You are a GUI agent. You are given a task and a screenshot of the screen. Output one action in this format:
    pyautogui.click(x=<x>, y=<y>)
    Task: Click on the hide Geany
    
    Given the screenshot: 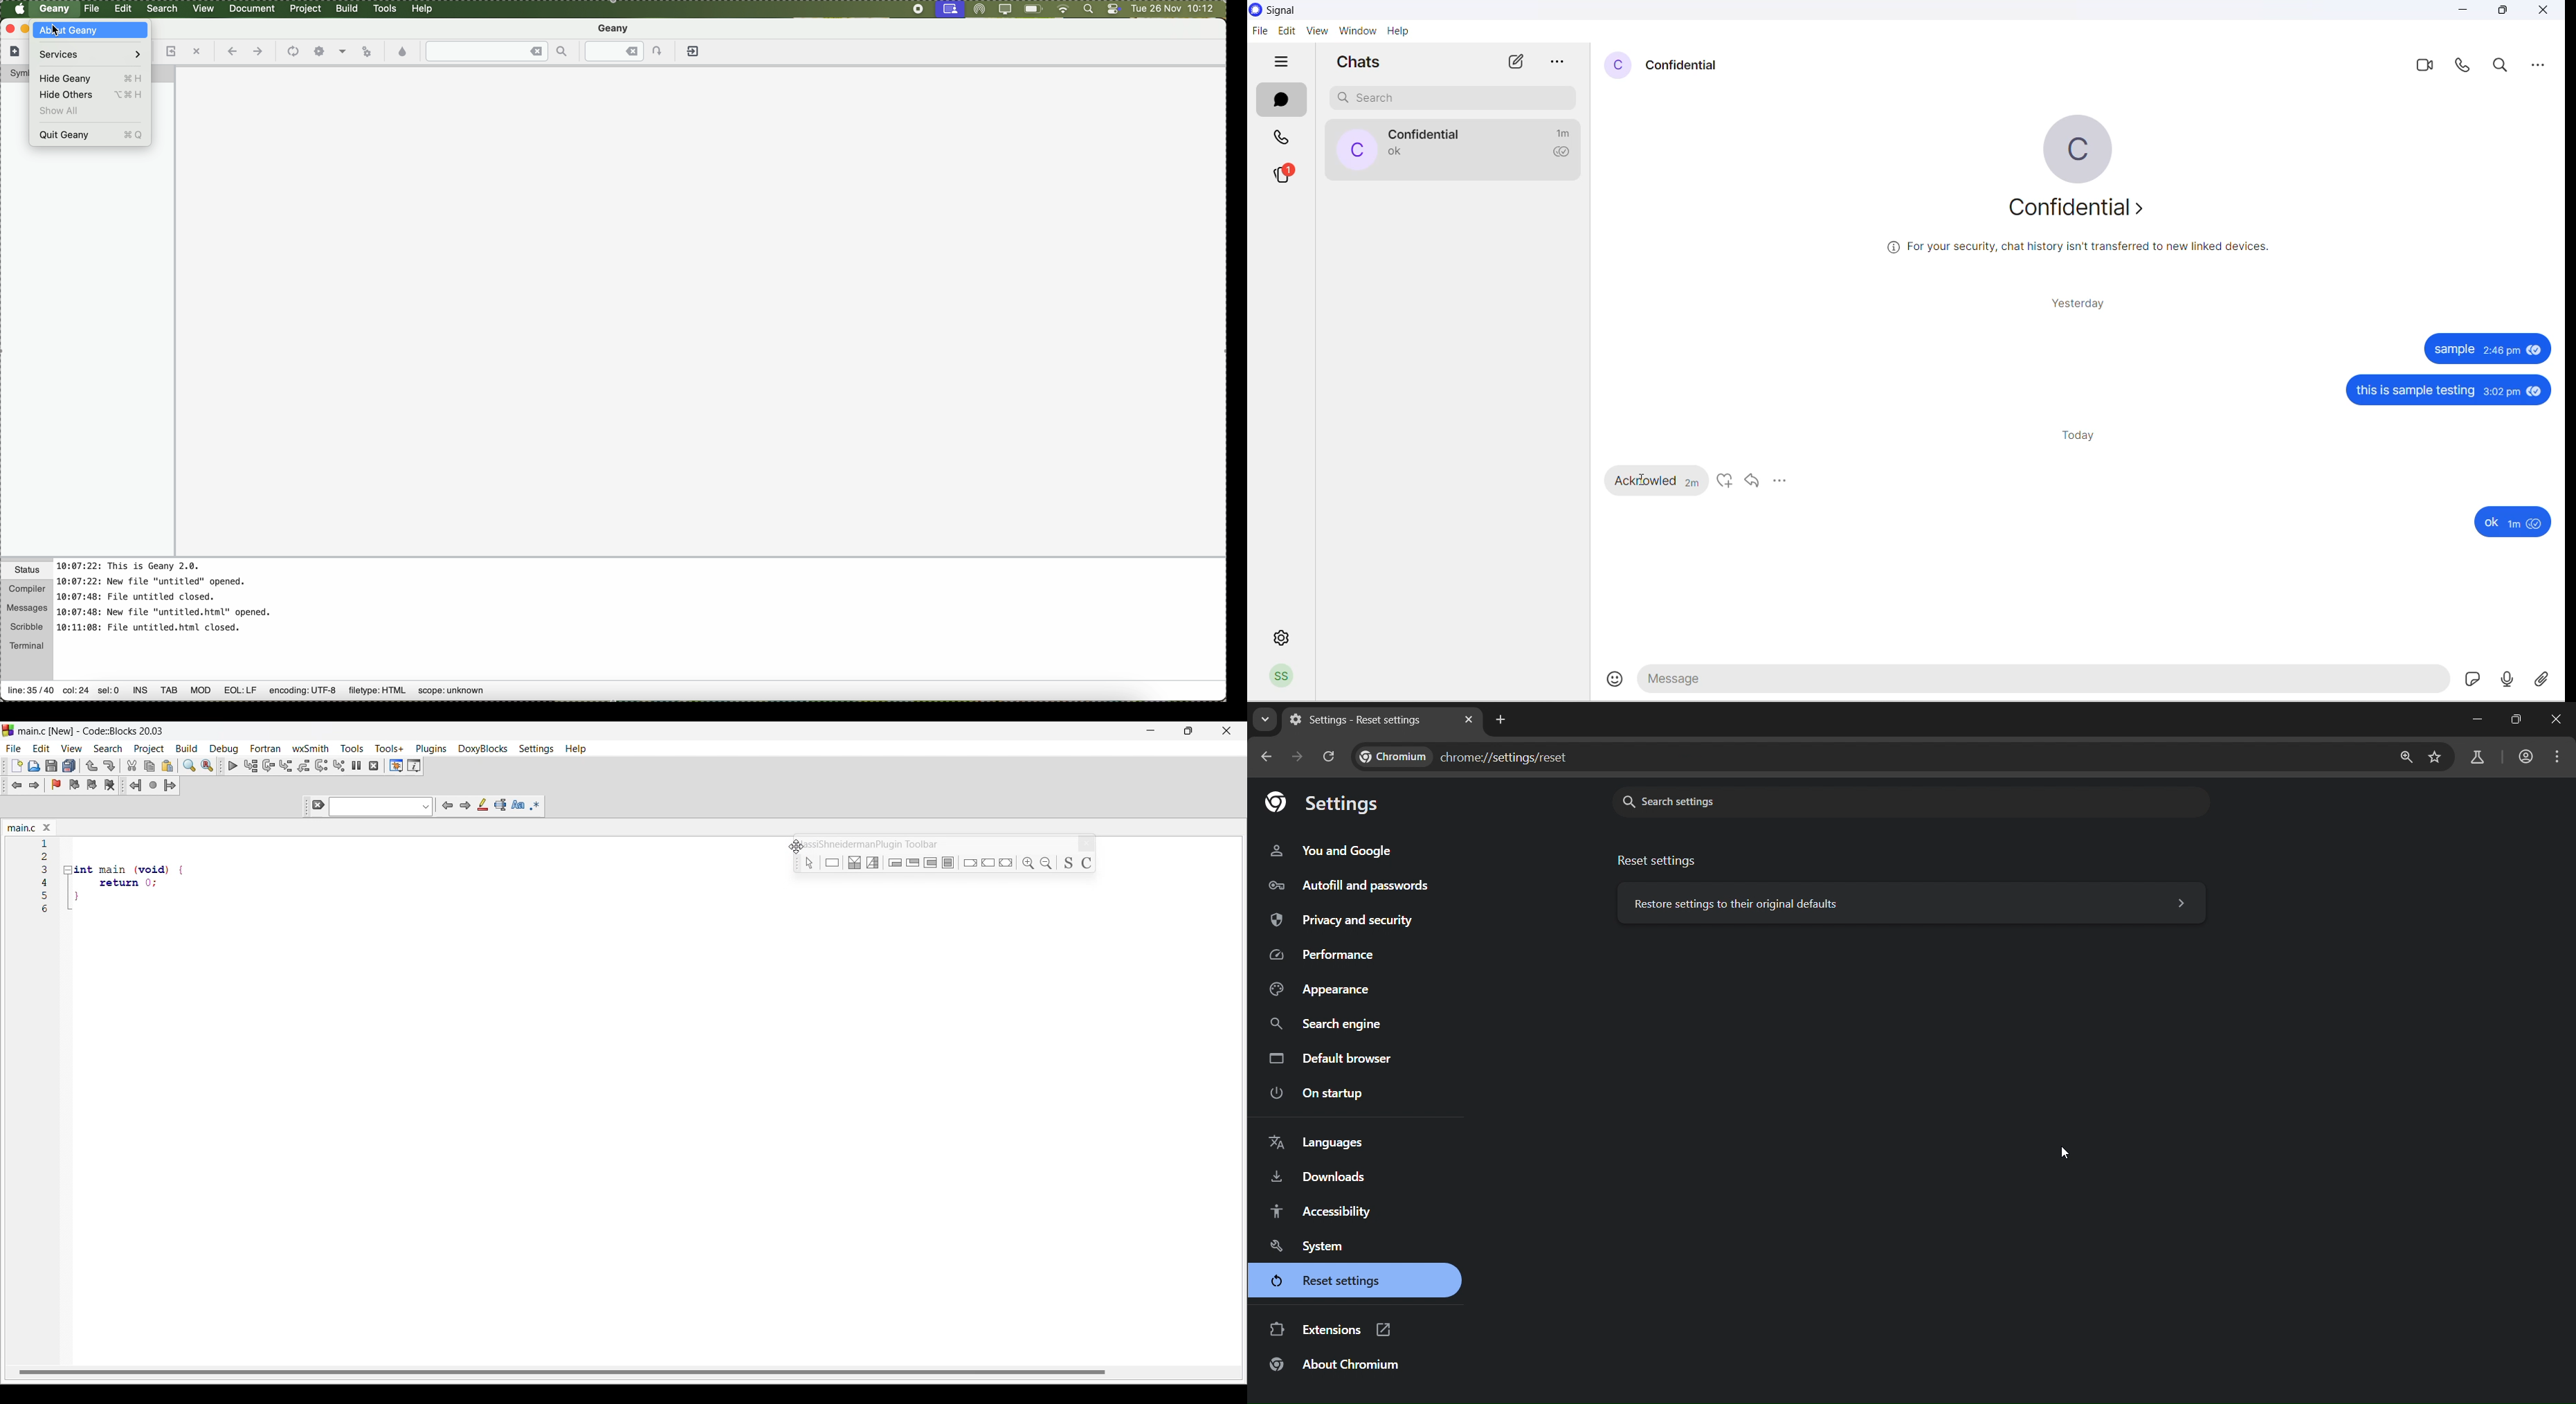 What is the action you would take?
    pyautogui.click(x=88, y=77)
    